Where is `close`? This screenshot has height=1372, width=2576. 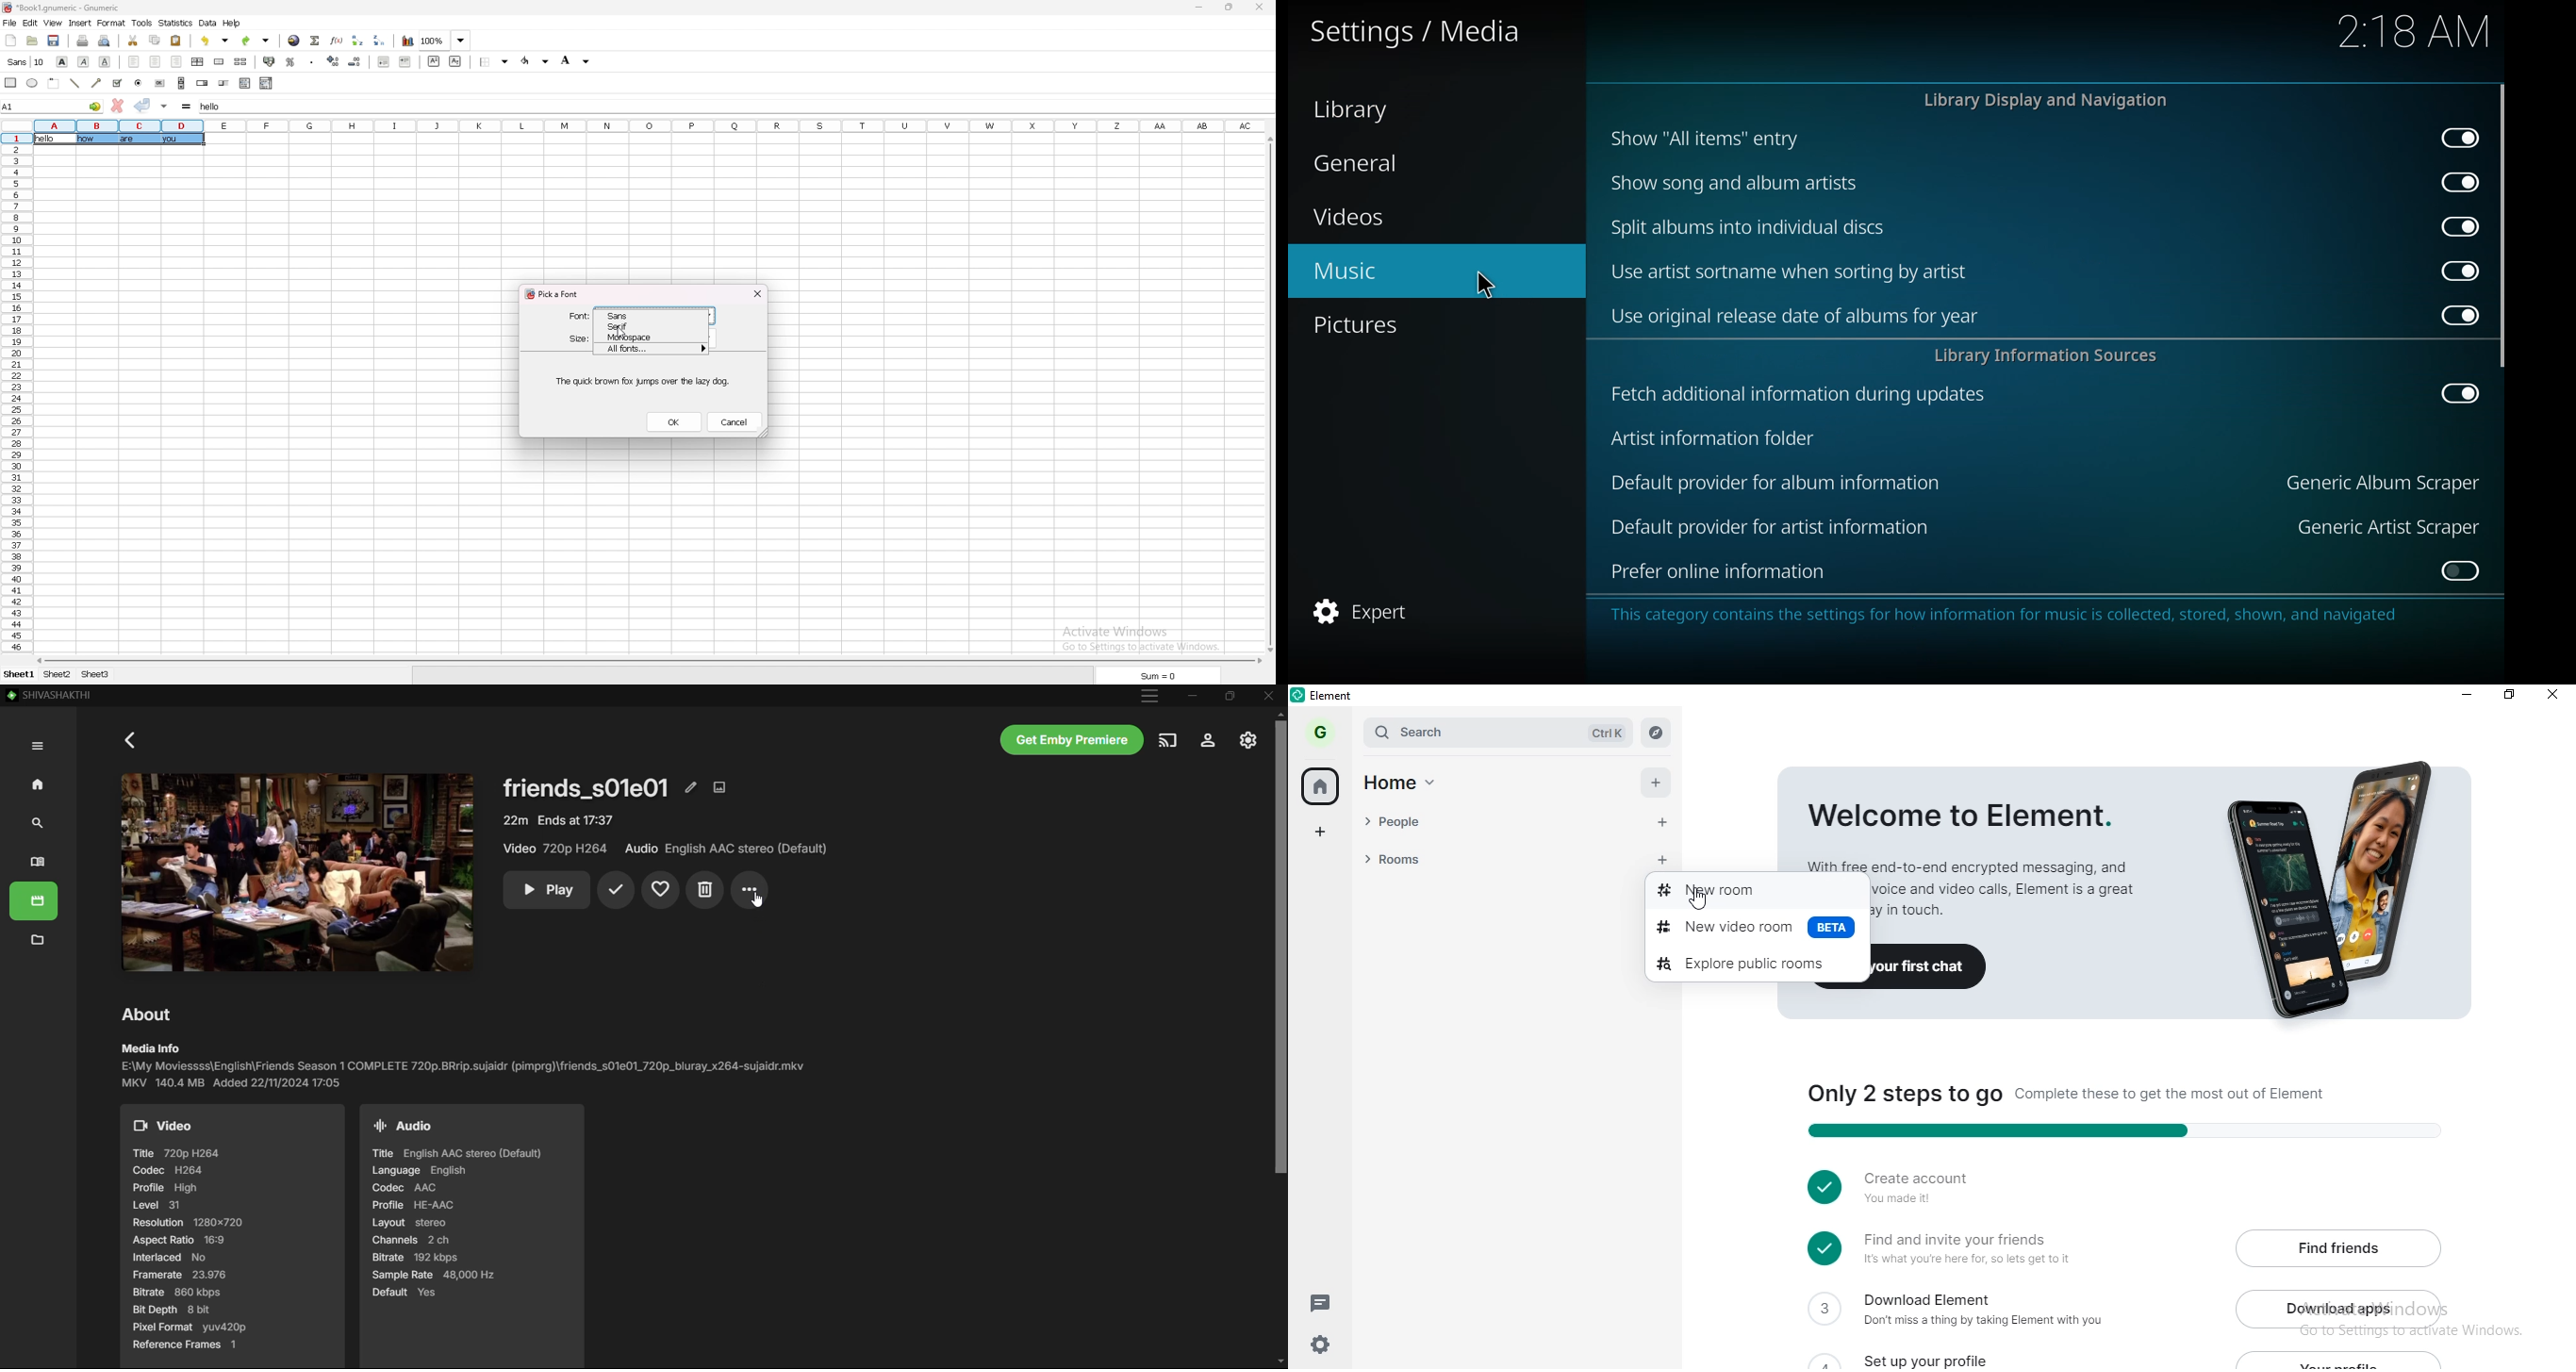
close is located at coordinates (758, 293).